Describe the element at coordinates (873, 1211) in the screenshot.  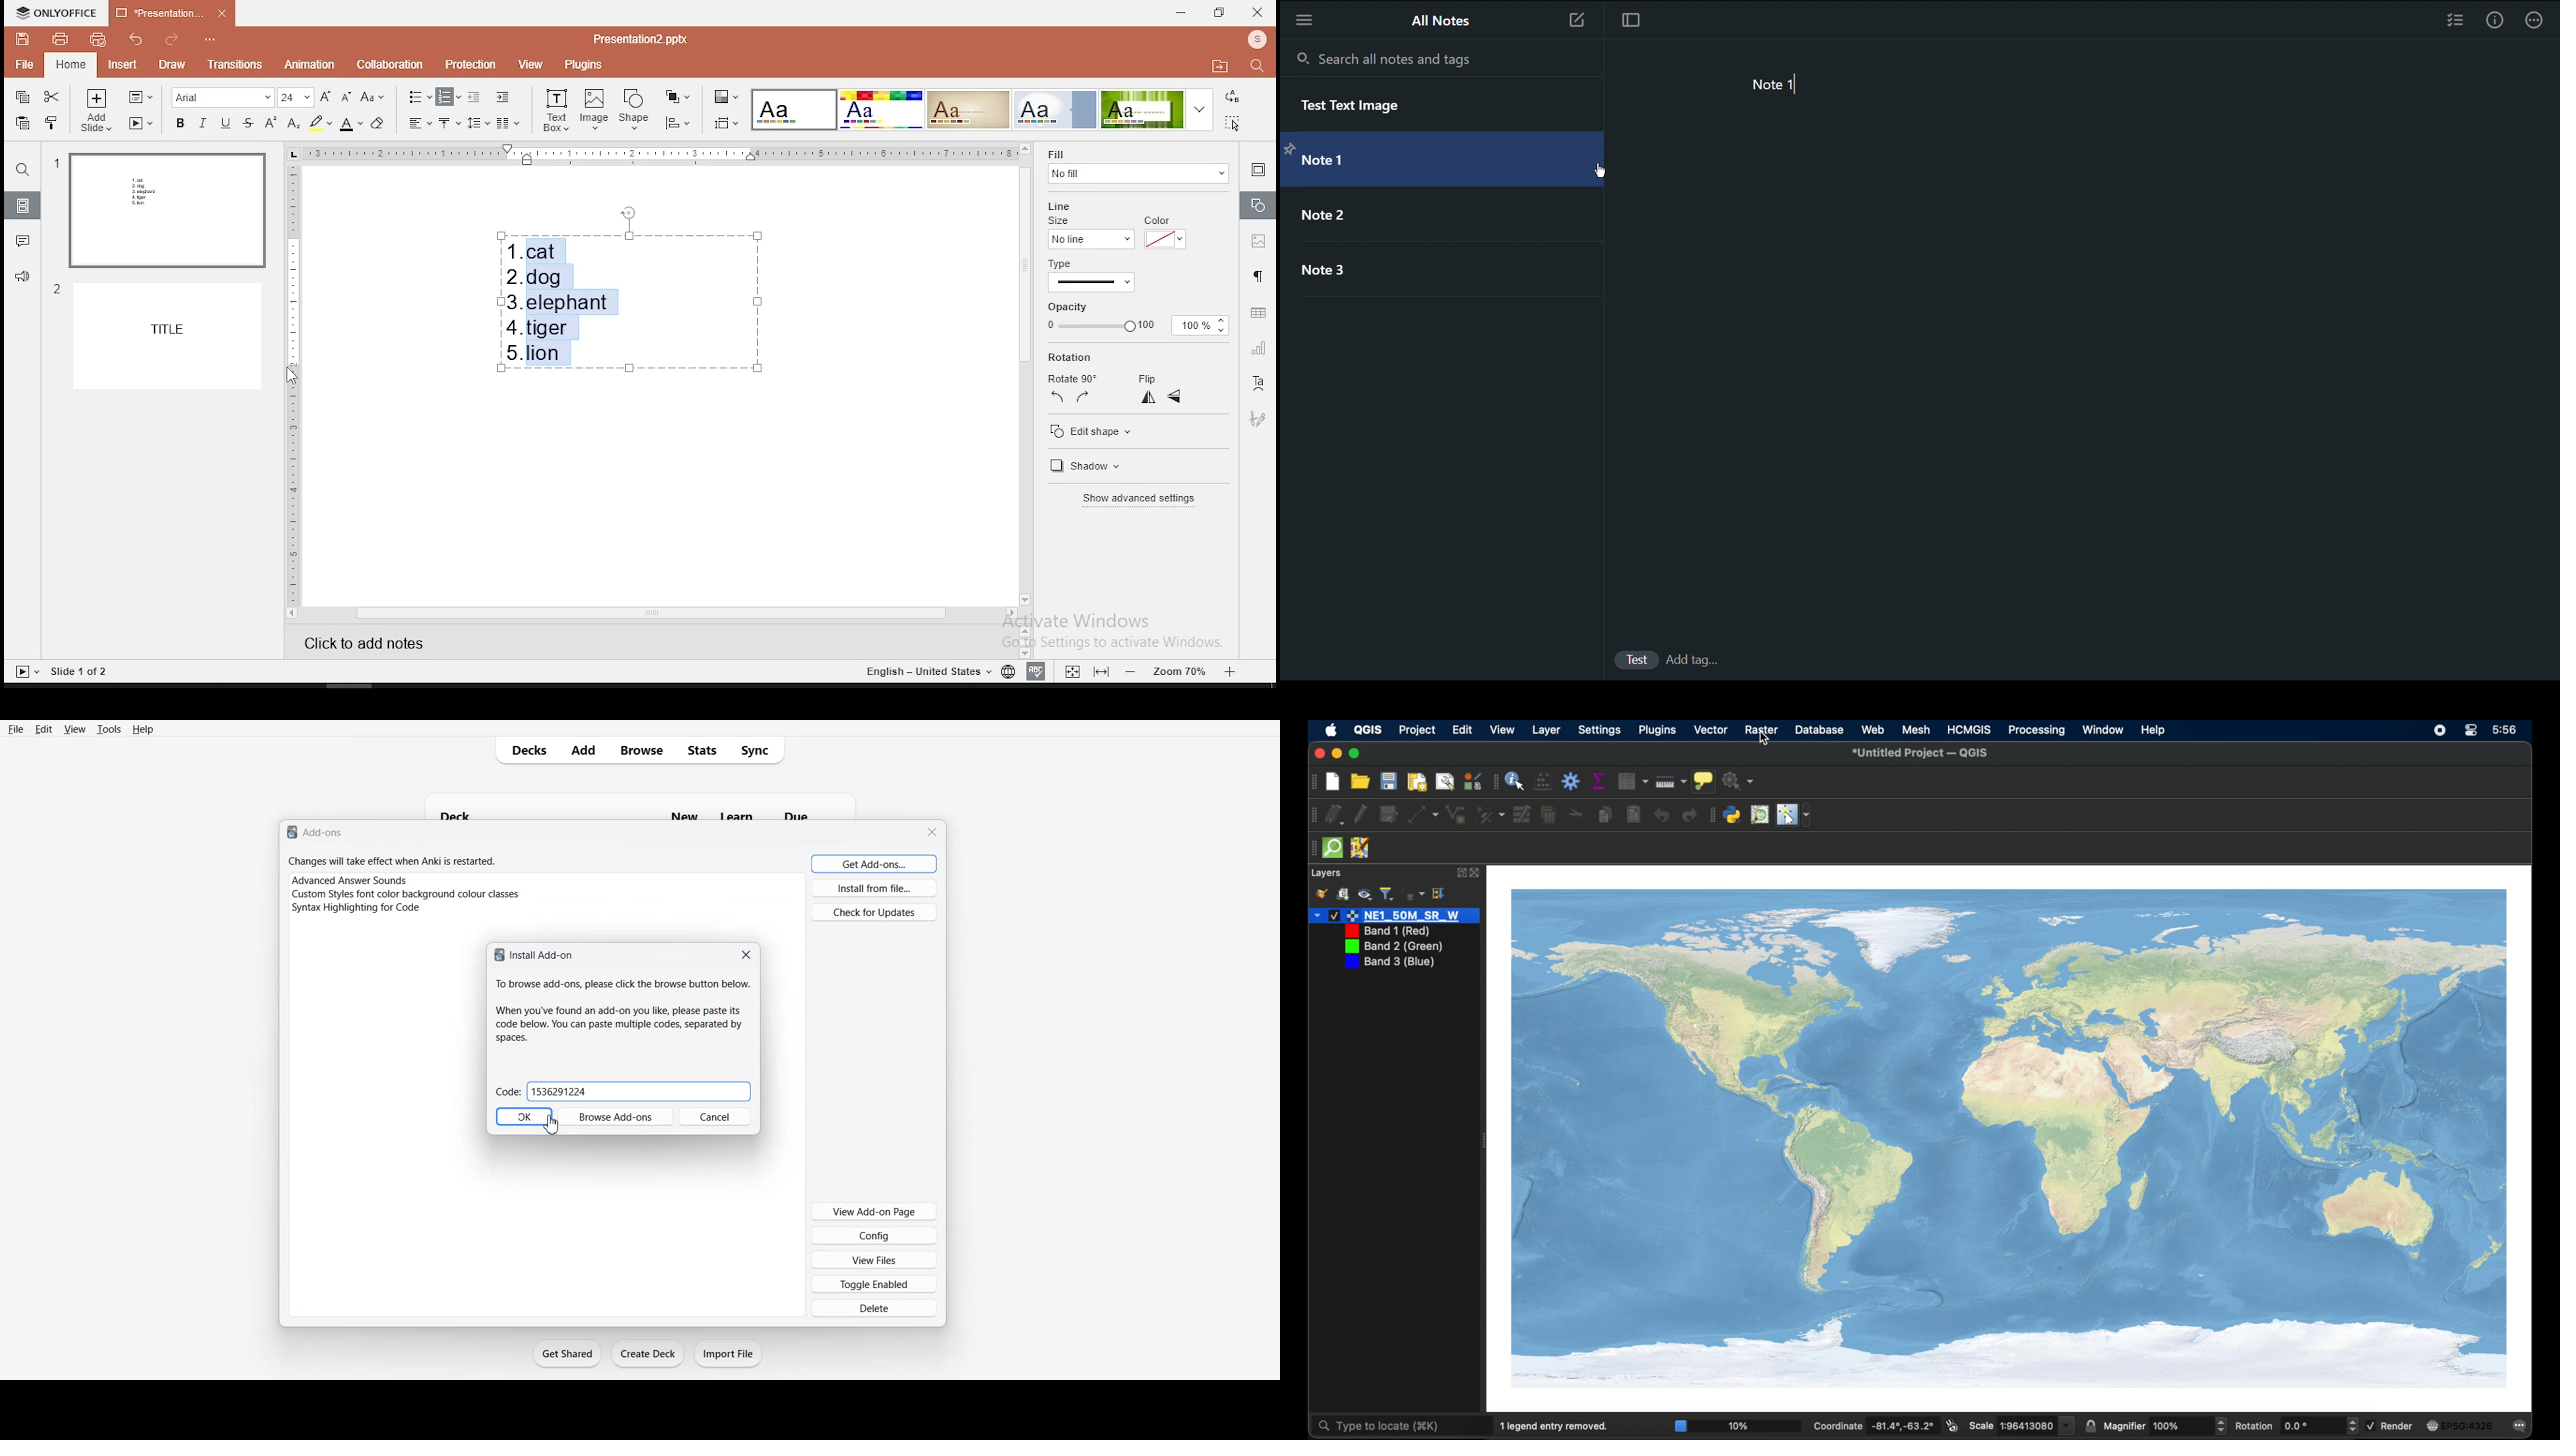
I see `View Add-on Page` at that location.